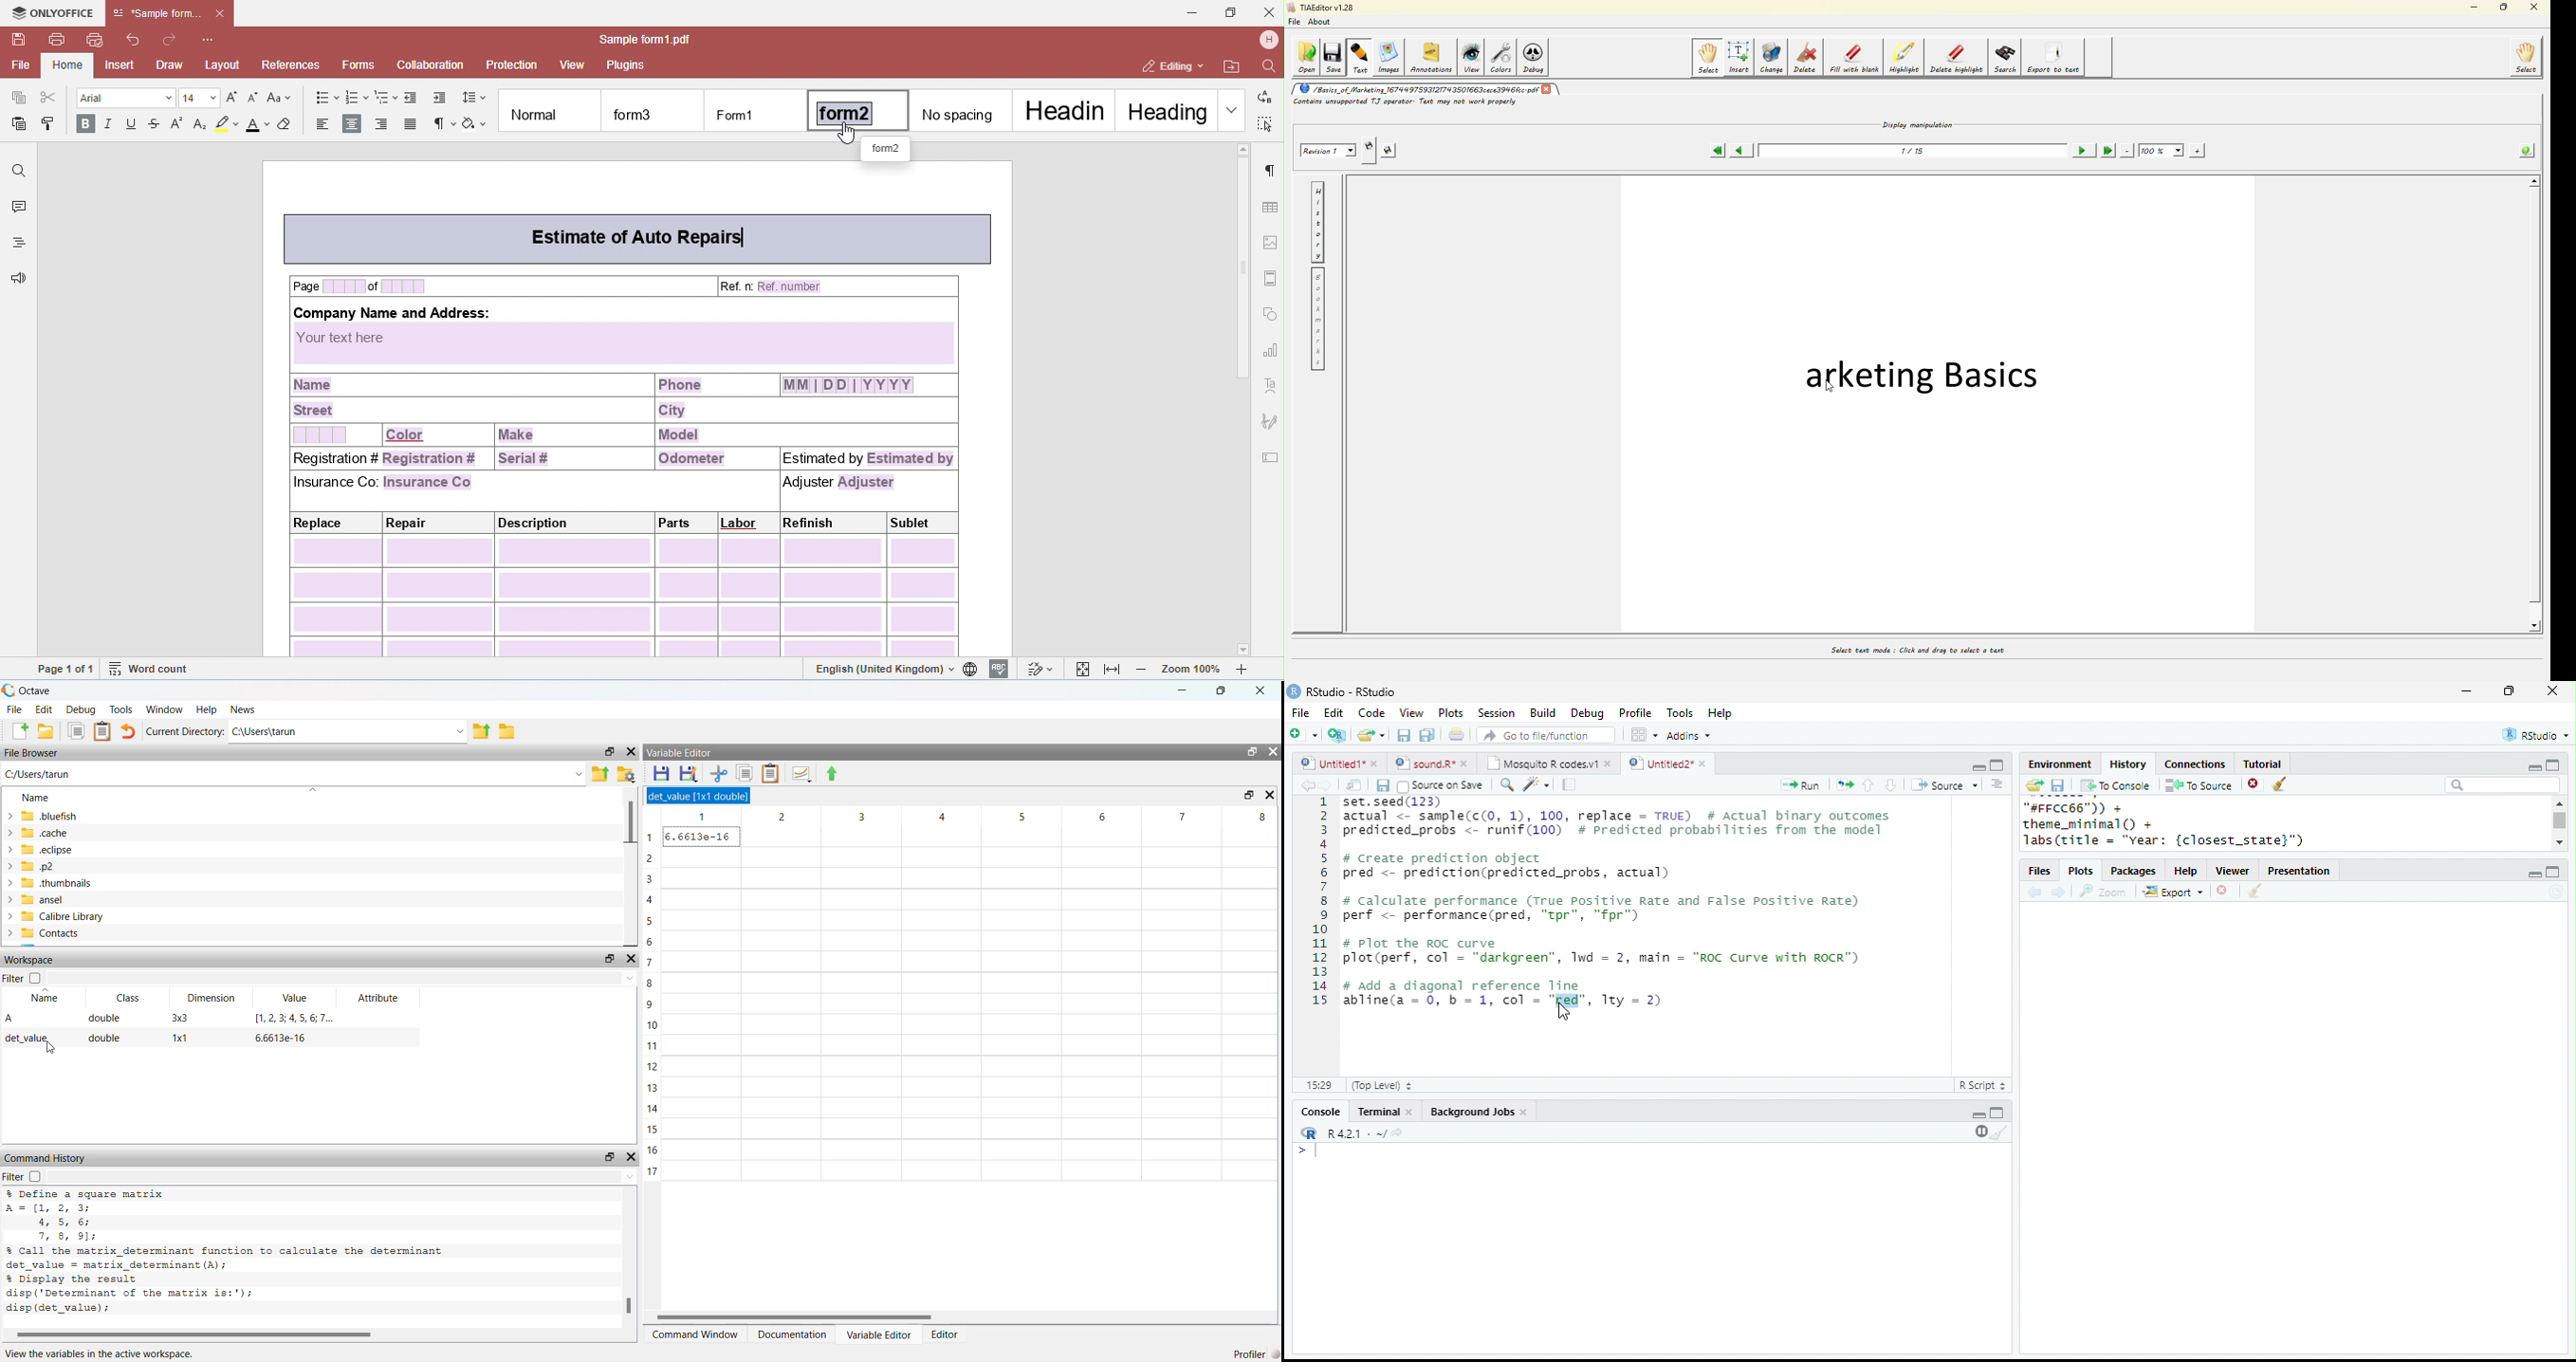 This screenshot has height=1372, width=2576. What do you see at coordinates (2060, 894) in the screenshot?
I see `forward` at bounding box center [2060, 894].